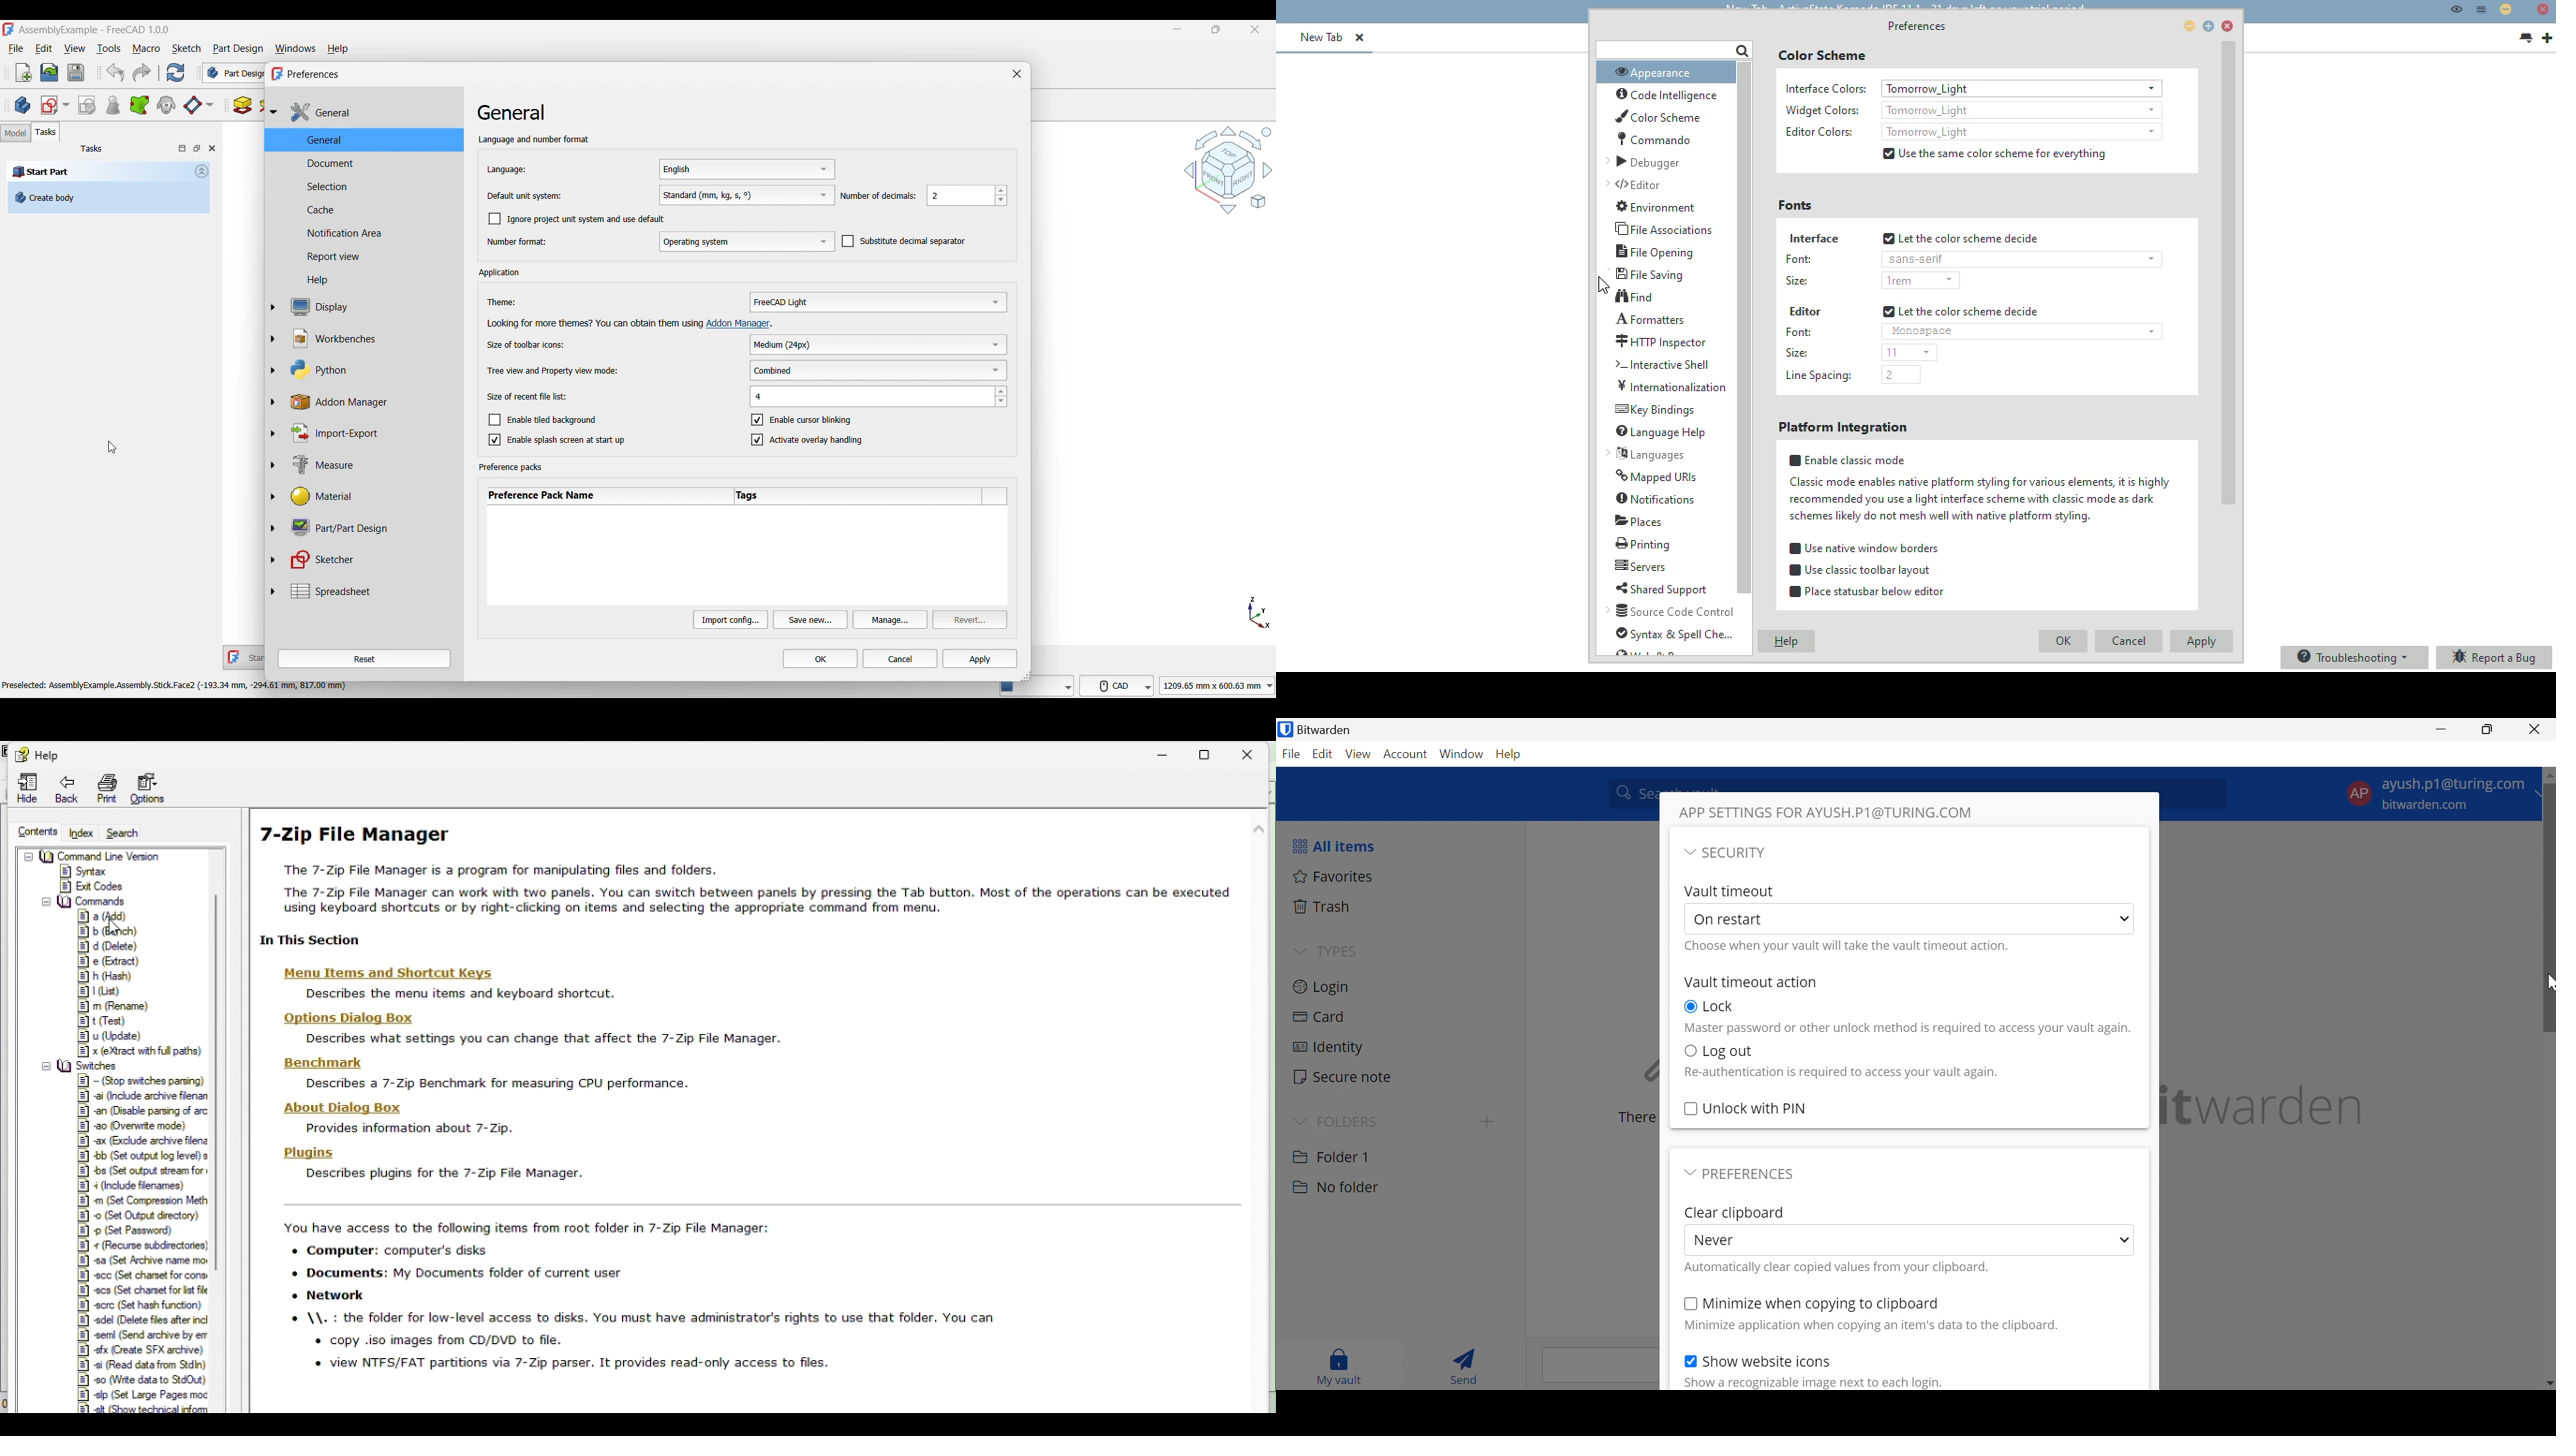  I want to click on -r, so click(143, 1245).